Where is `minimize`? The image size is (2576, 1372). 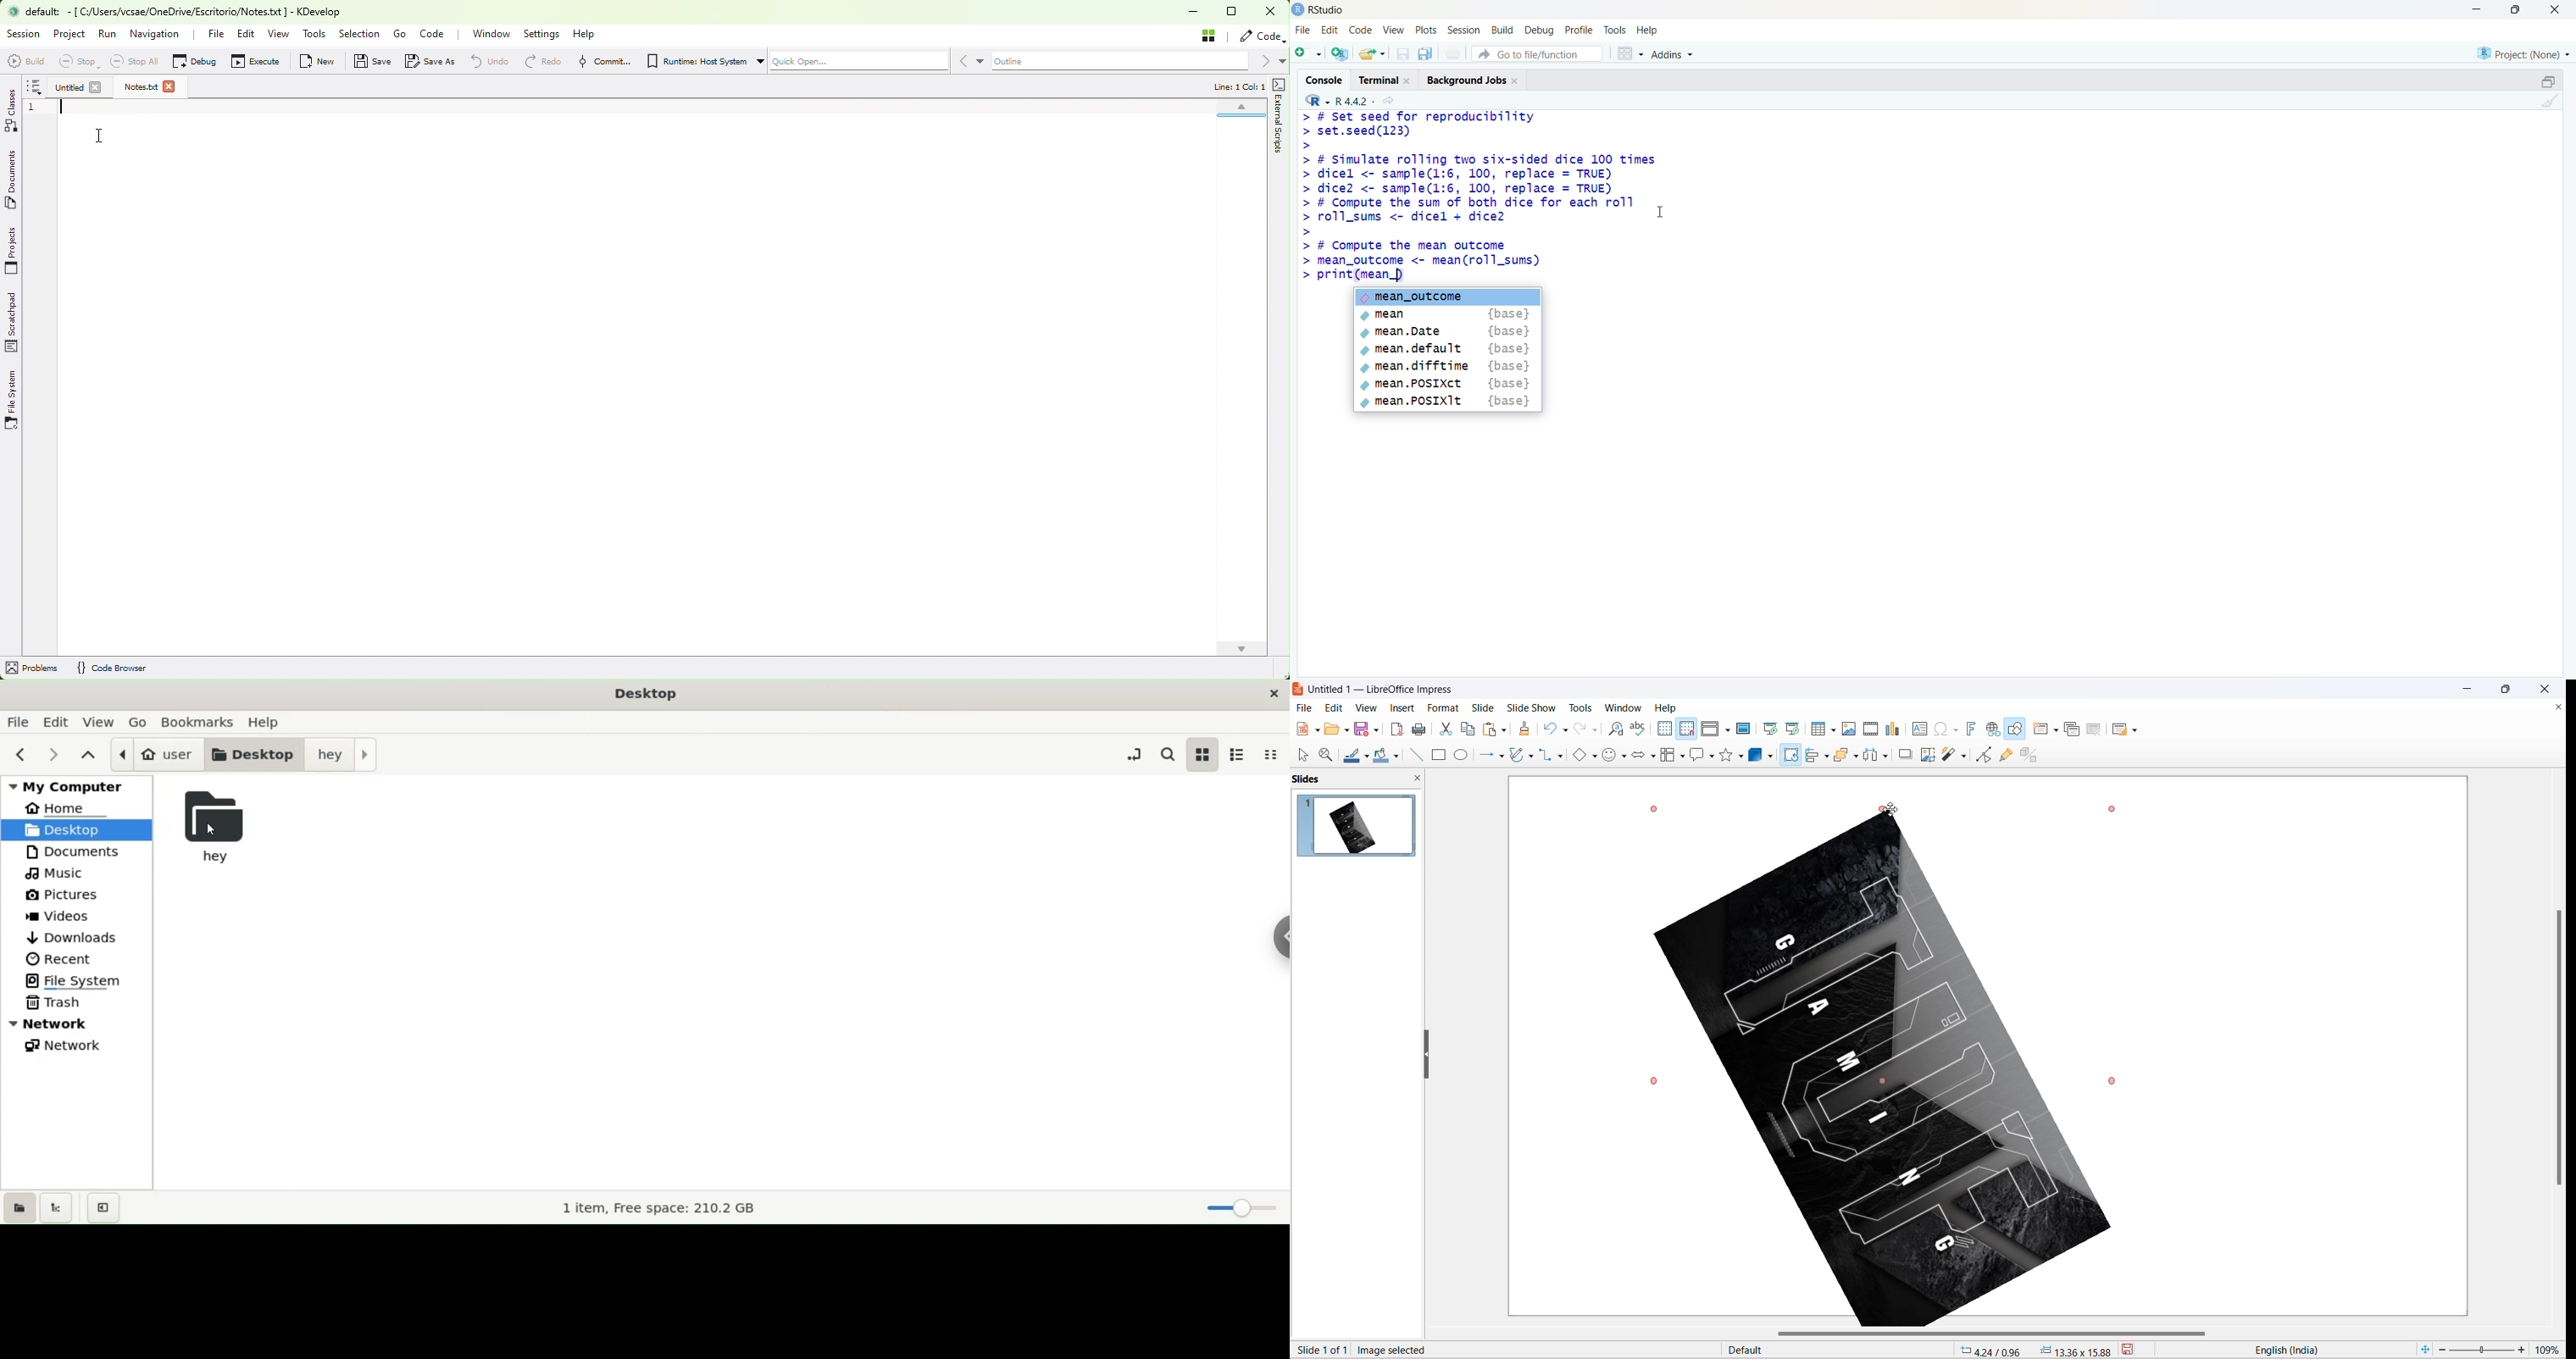
minimize is located at coordinates (2469, 689).